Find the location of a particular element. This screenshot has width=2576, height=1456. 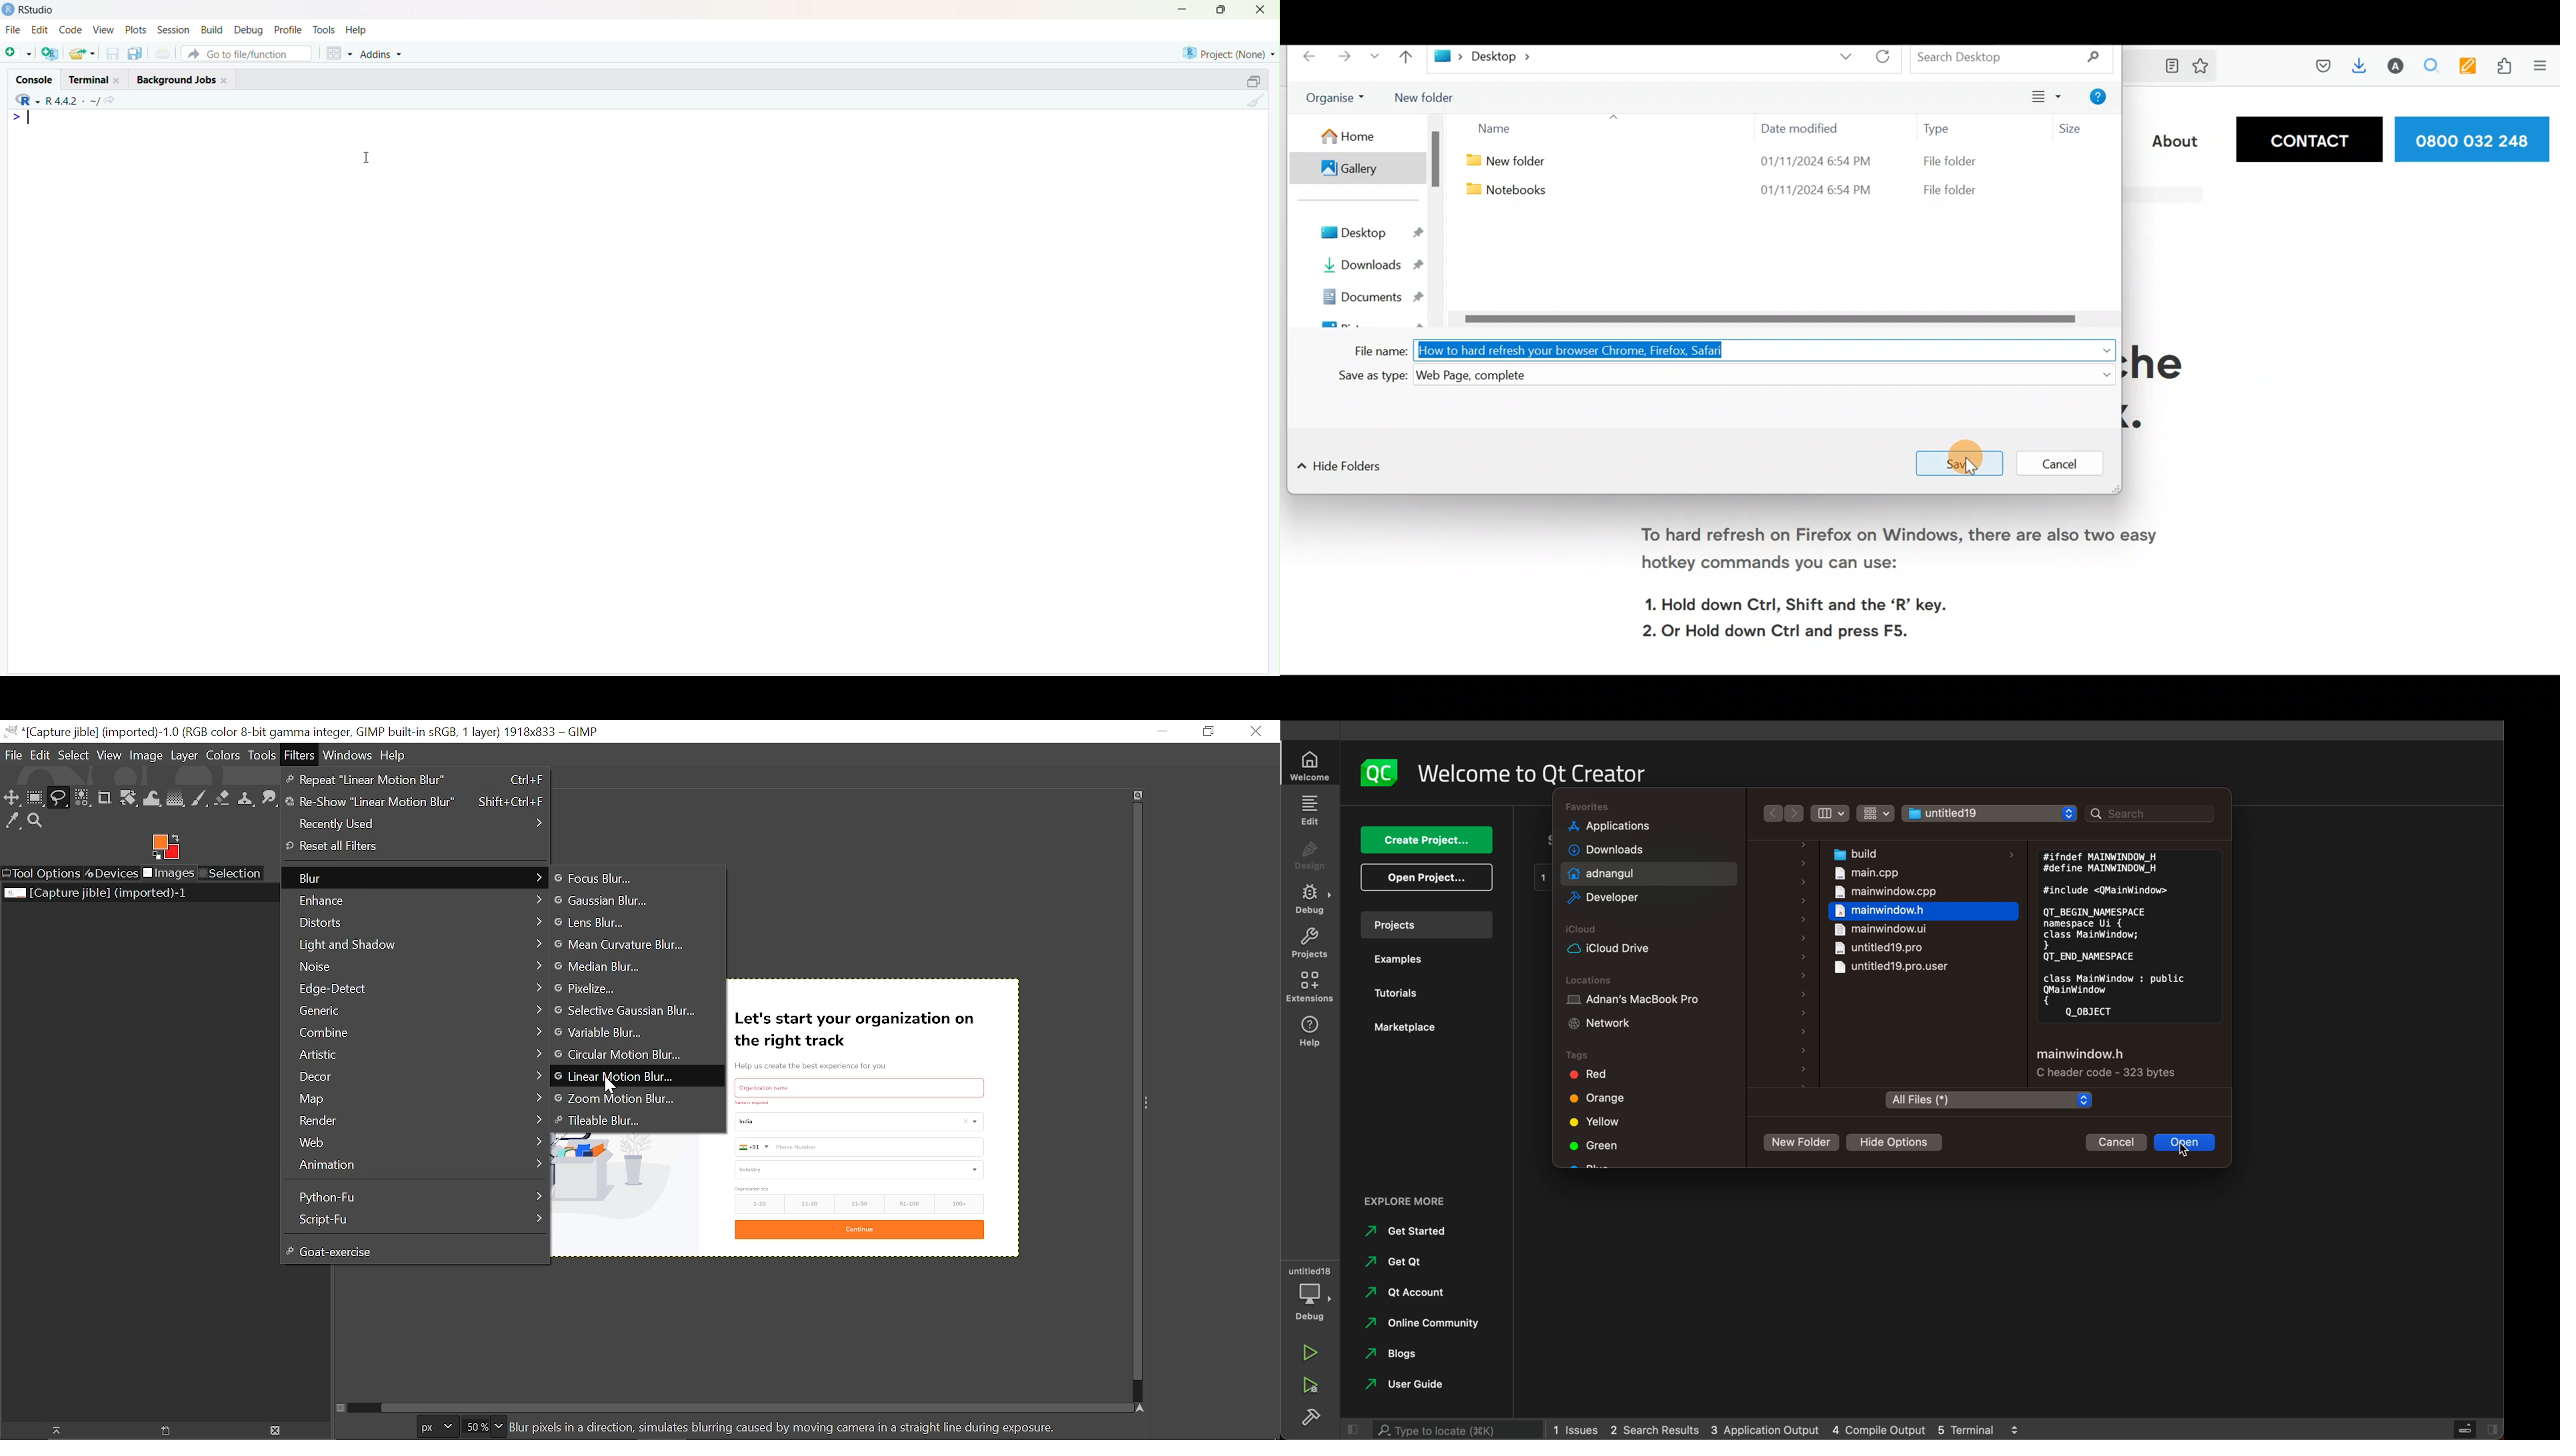

Save as type is located at coordinates (1370, 379).